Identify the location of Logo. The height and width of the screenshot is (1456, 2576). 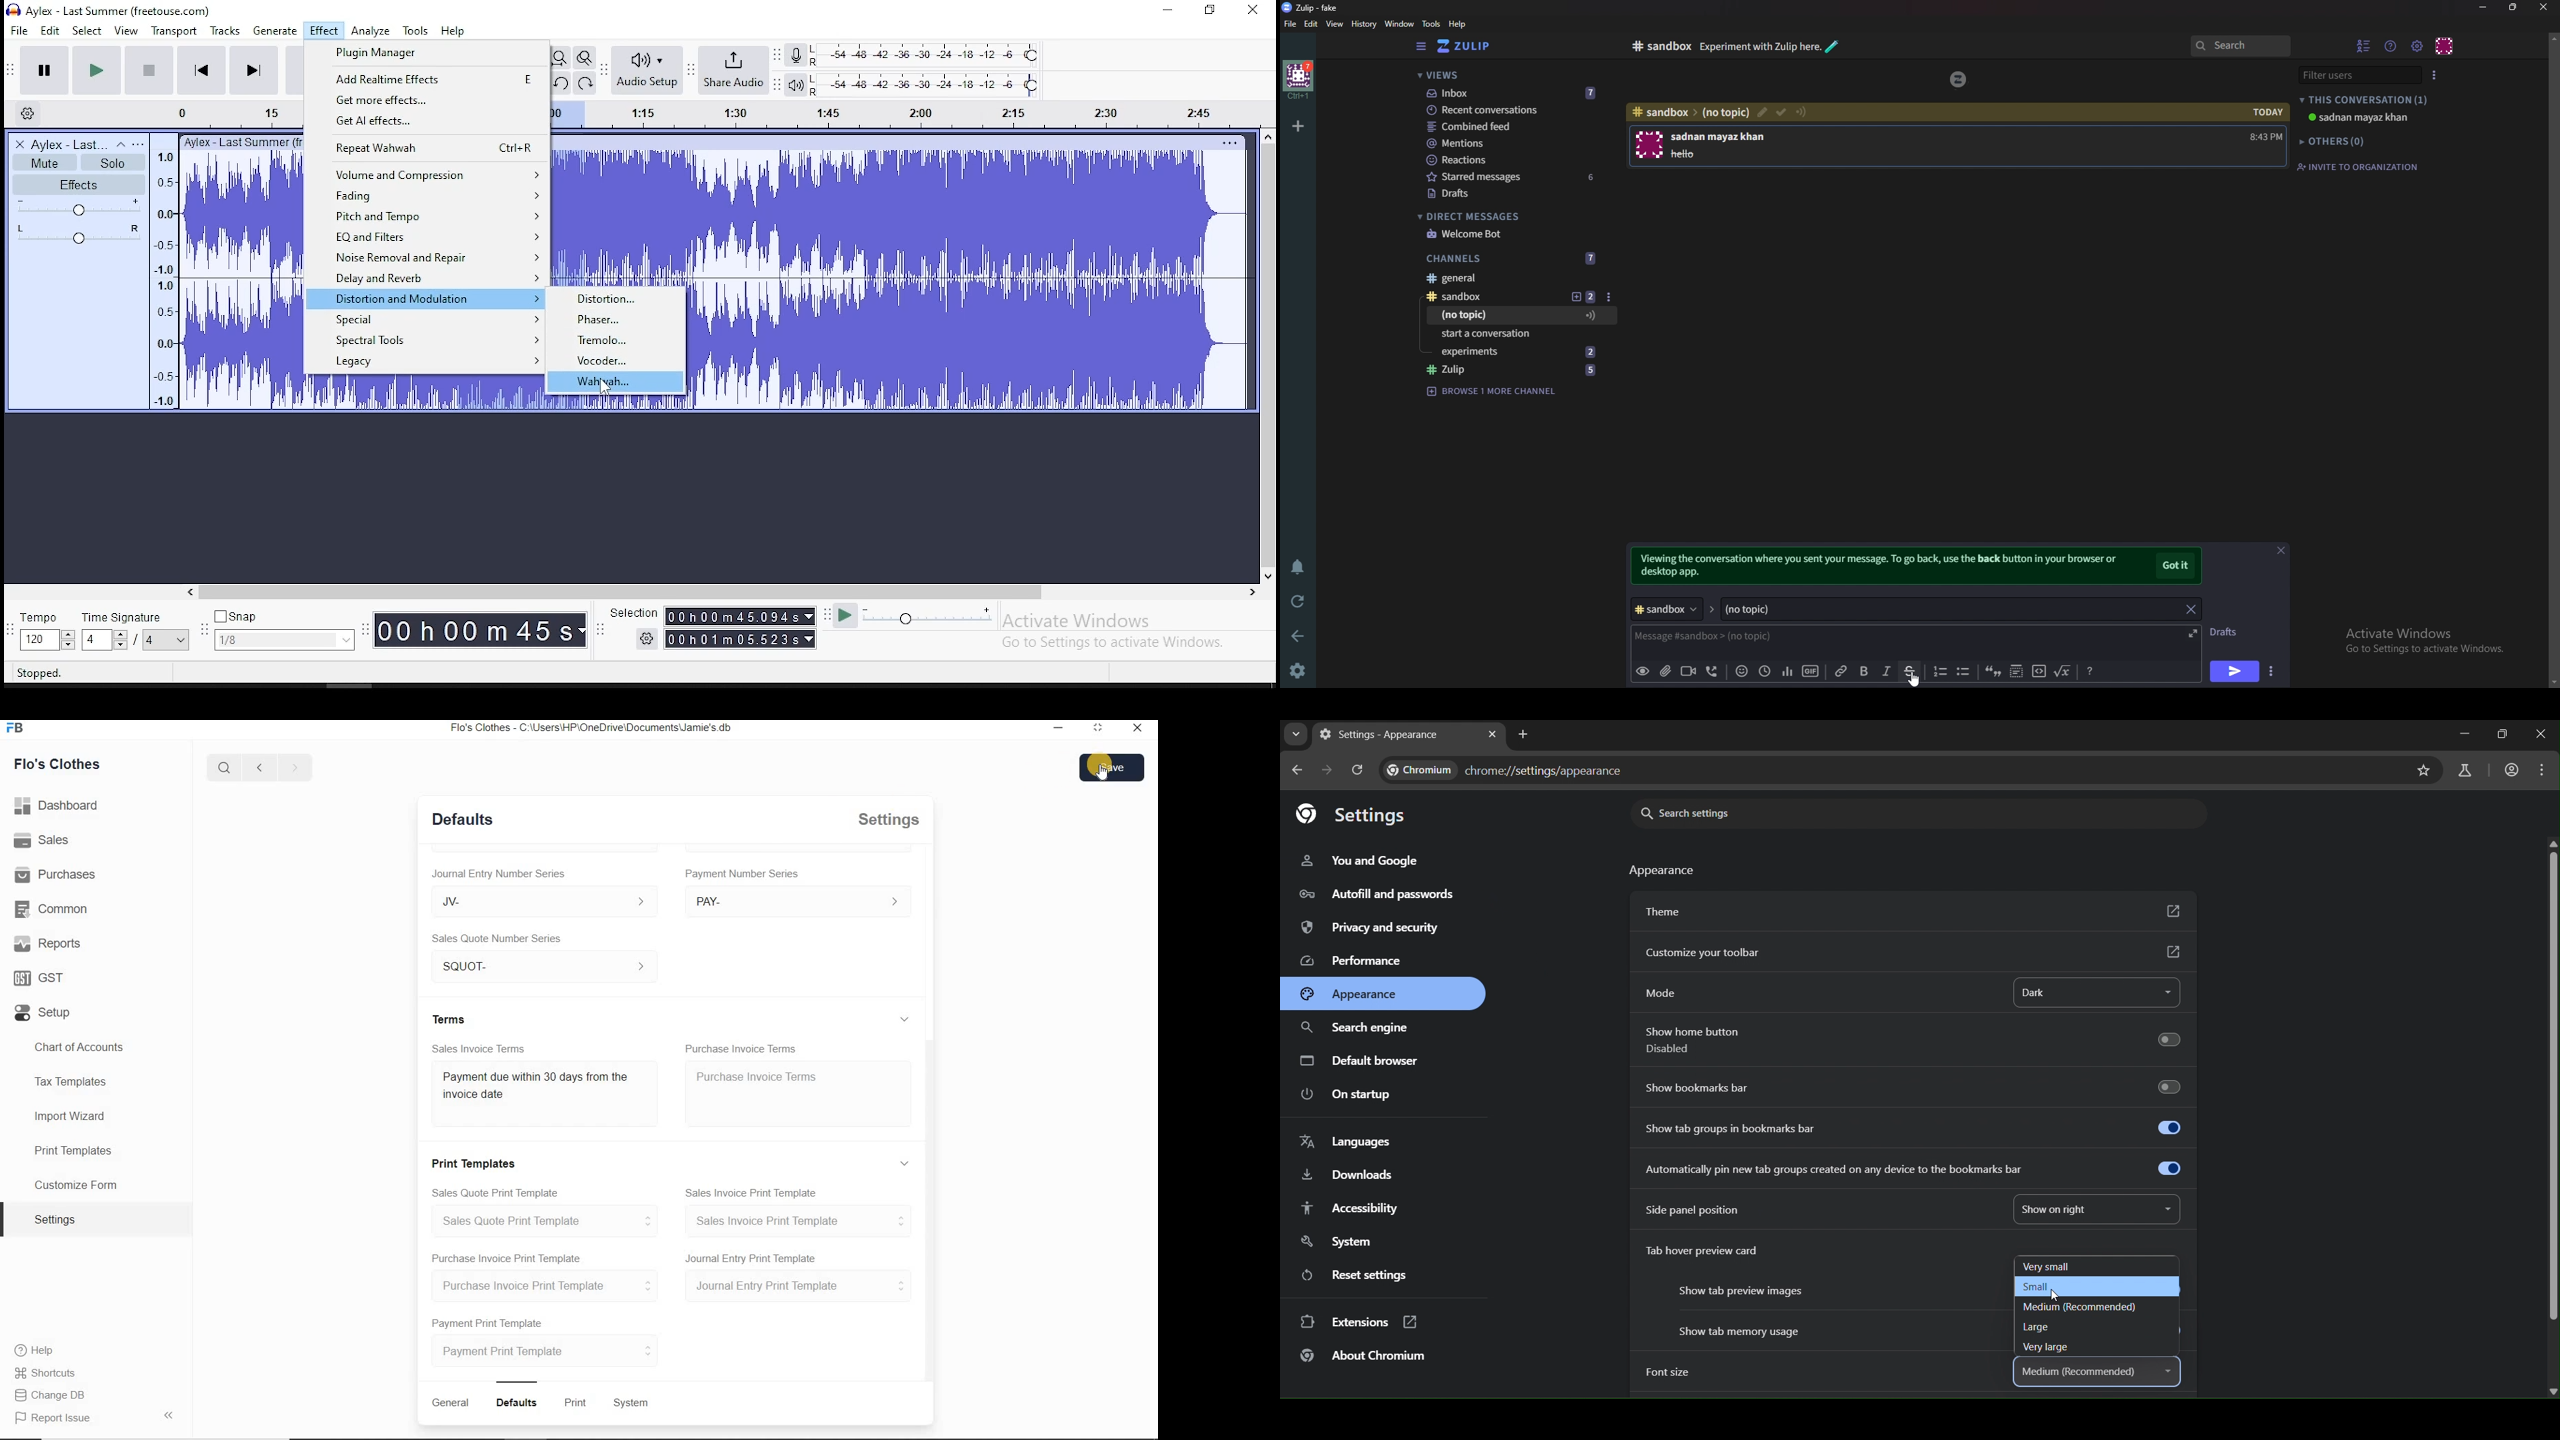
(17, 728).